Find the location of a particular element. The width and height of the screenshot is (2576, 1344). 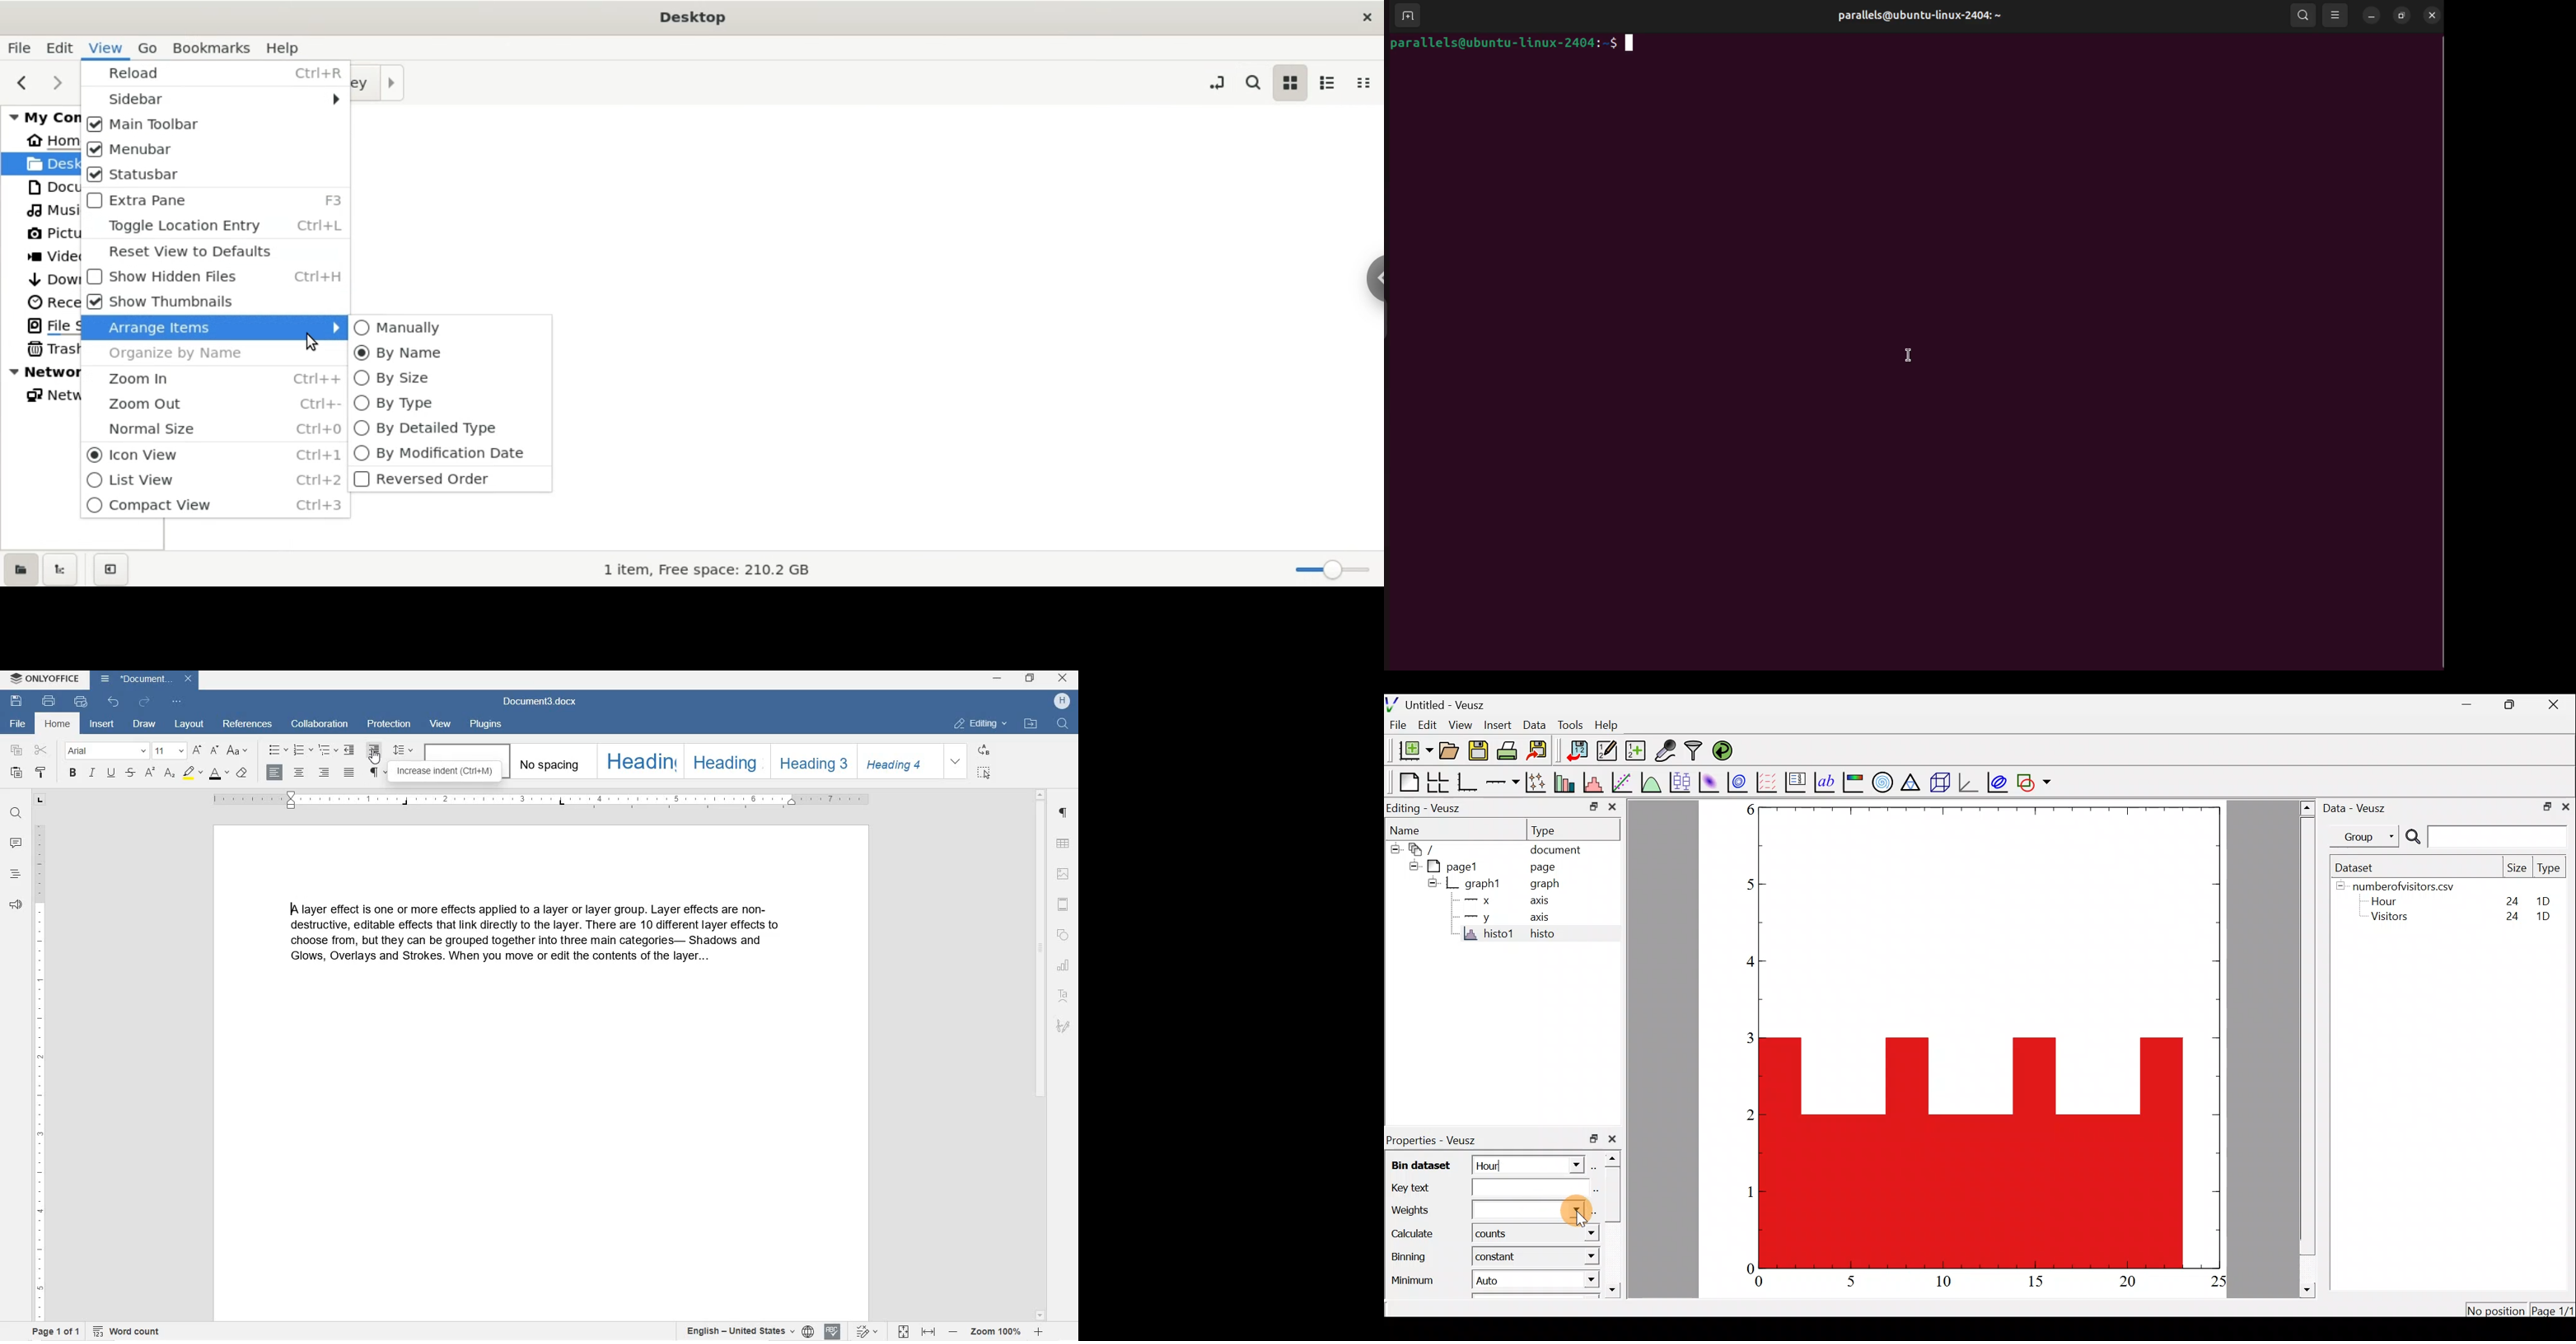

COLLABORATION is located at coordinates (320, 724).